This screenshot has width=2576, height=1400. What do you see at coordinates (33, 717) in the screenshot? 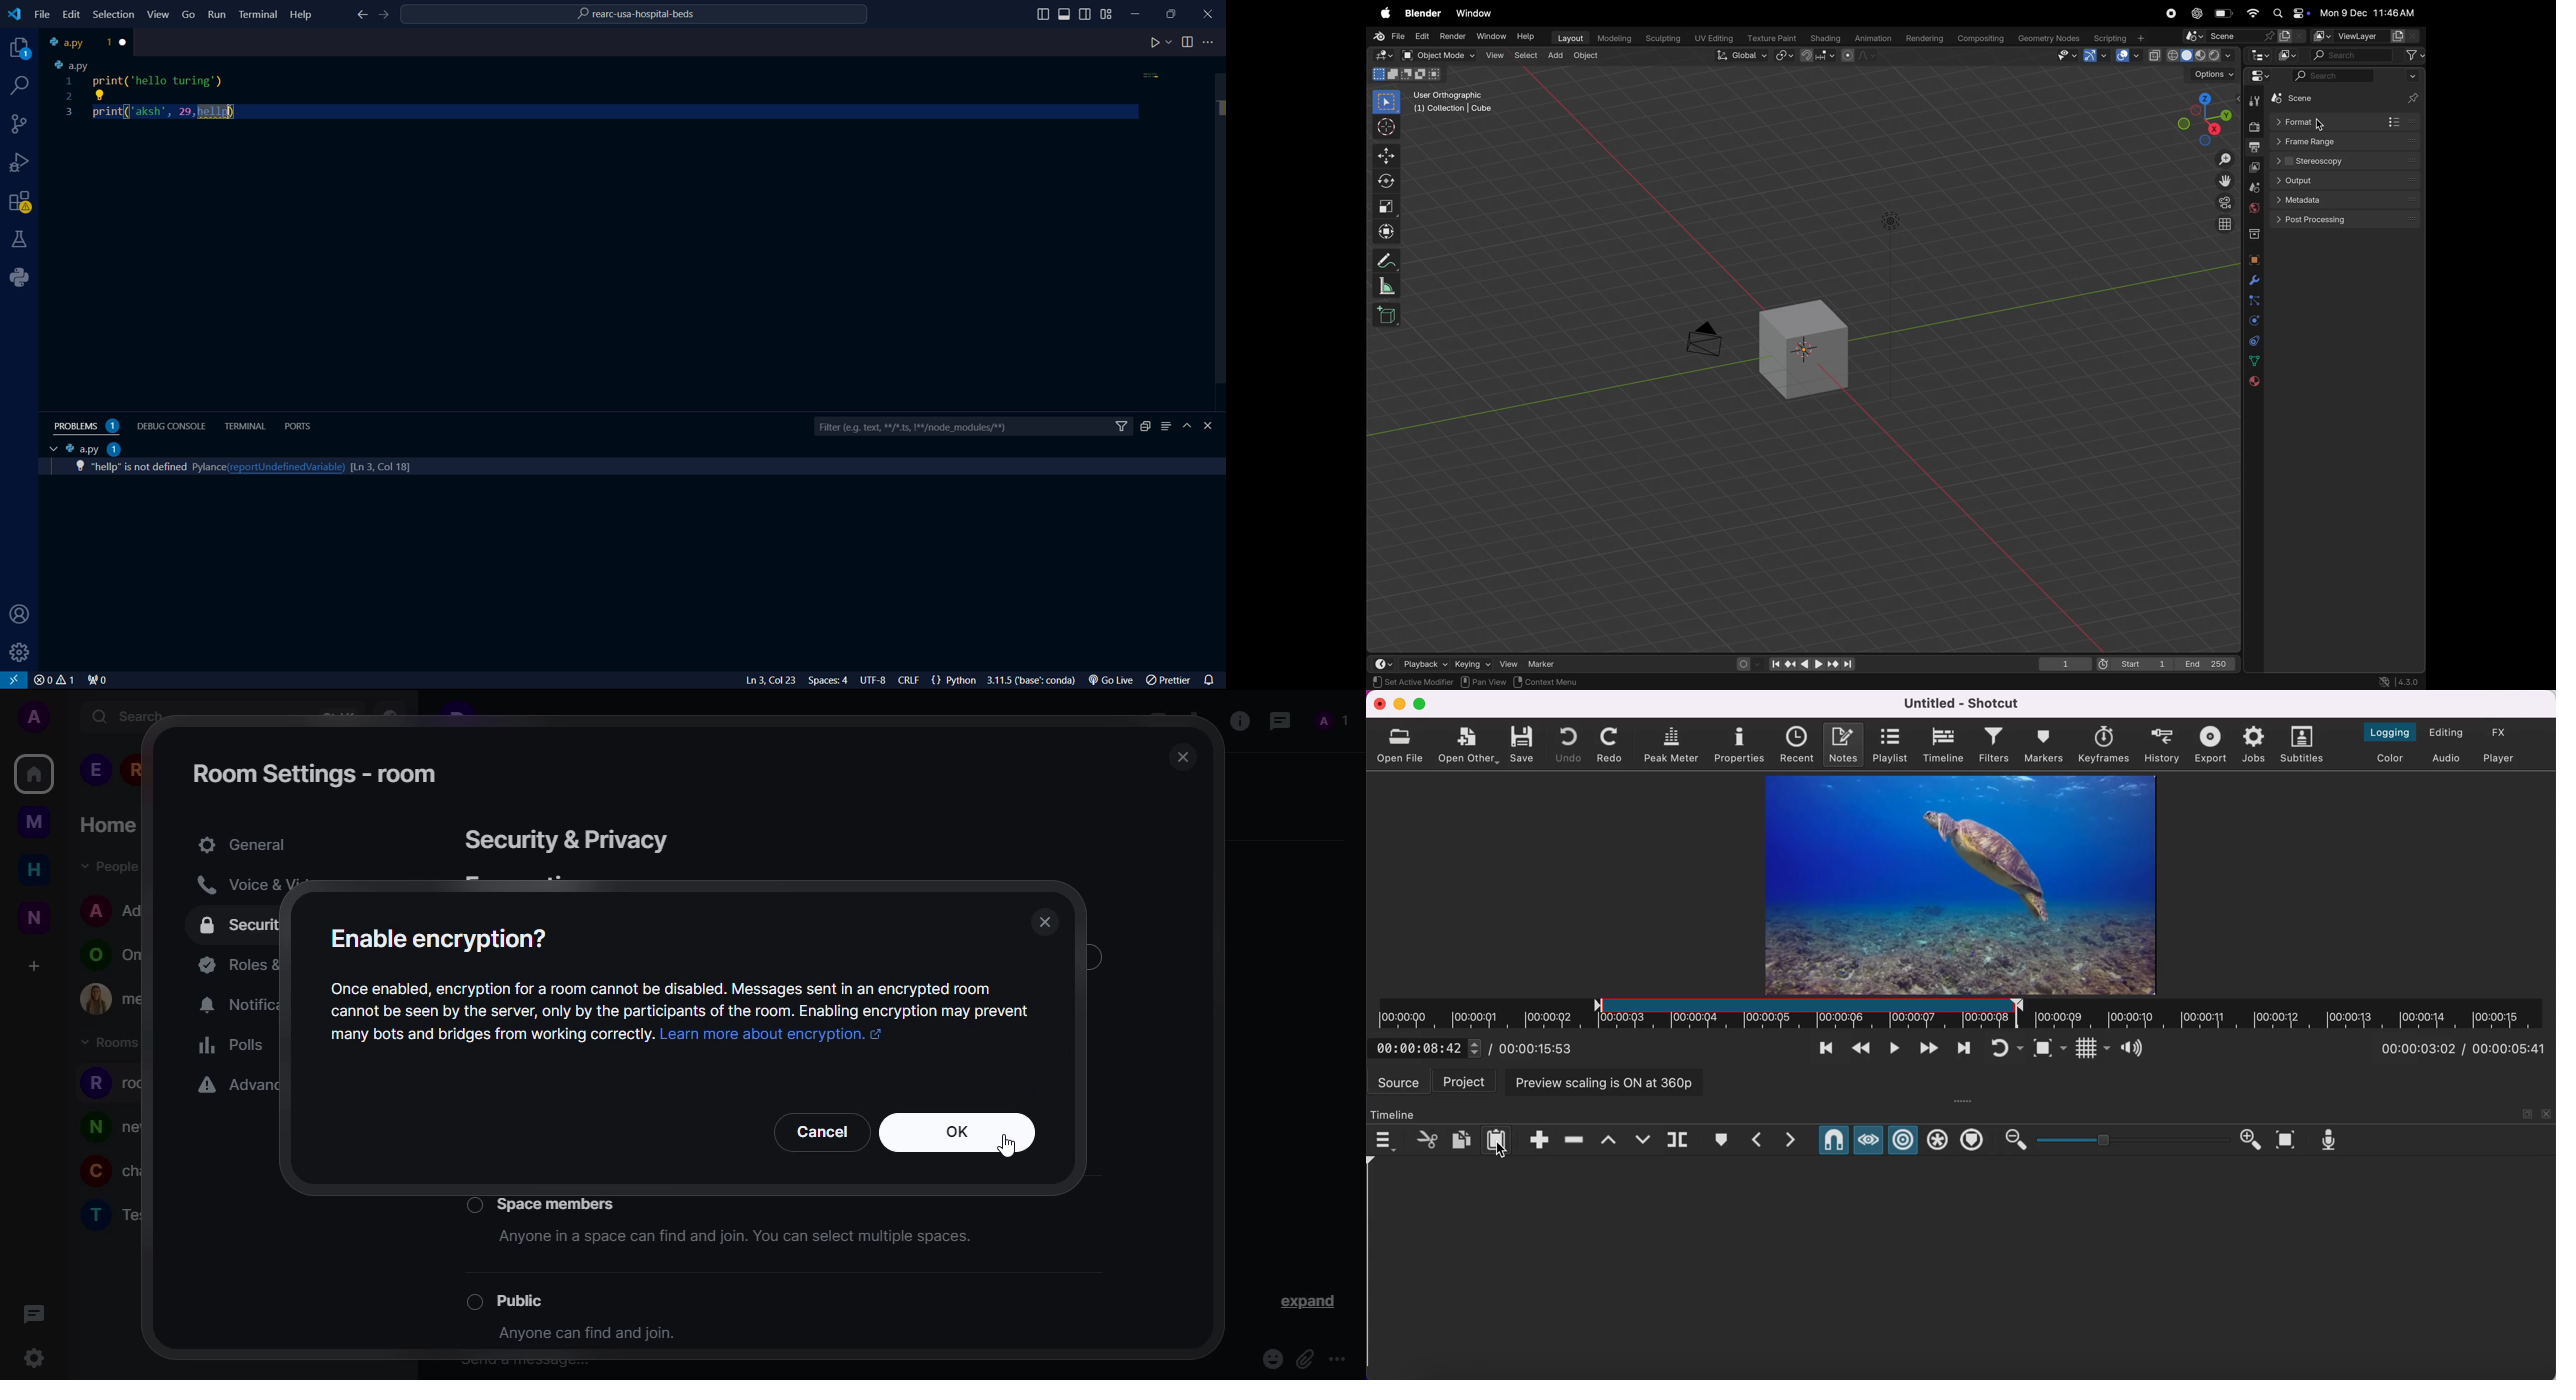
I see `account` at bounding box center [33, 717].